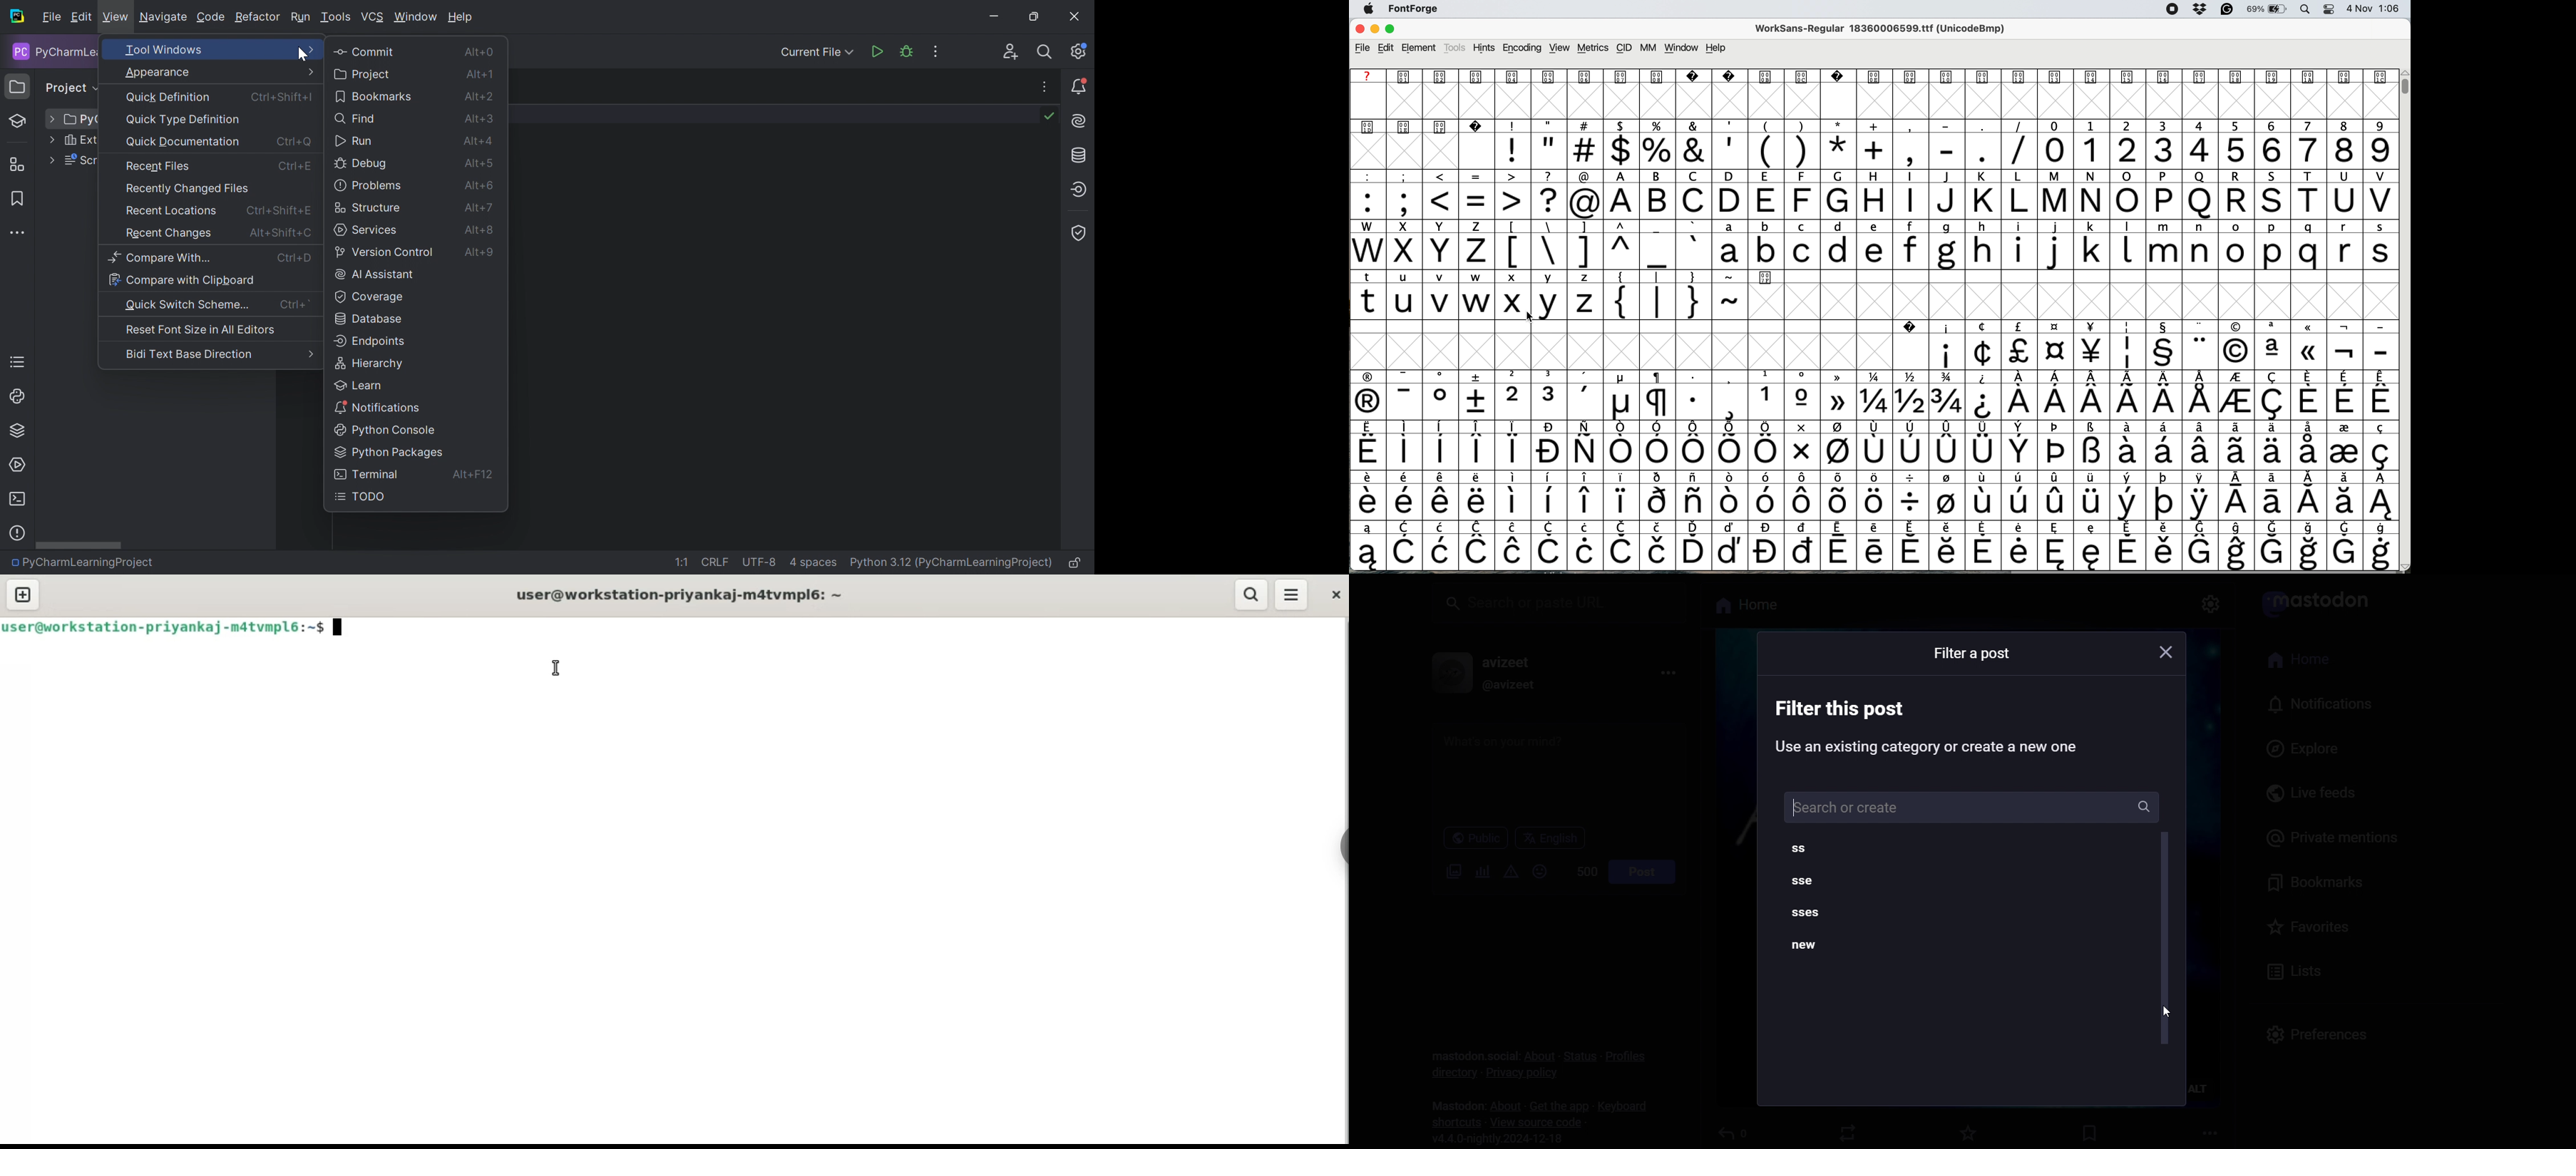 Image resolution: width=2576 pixels, height=1176 pixels. Describe the element at coordinates (1884, 30) in the screenshot. I see `WorkSans-Regular 18360006599.ttf (UnicodeBmp)` at that location.